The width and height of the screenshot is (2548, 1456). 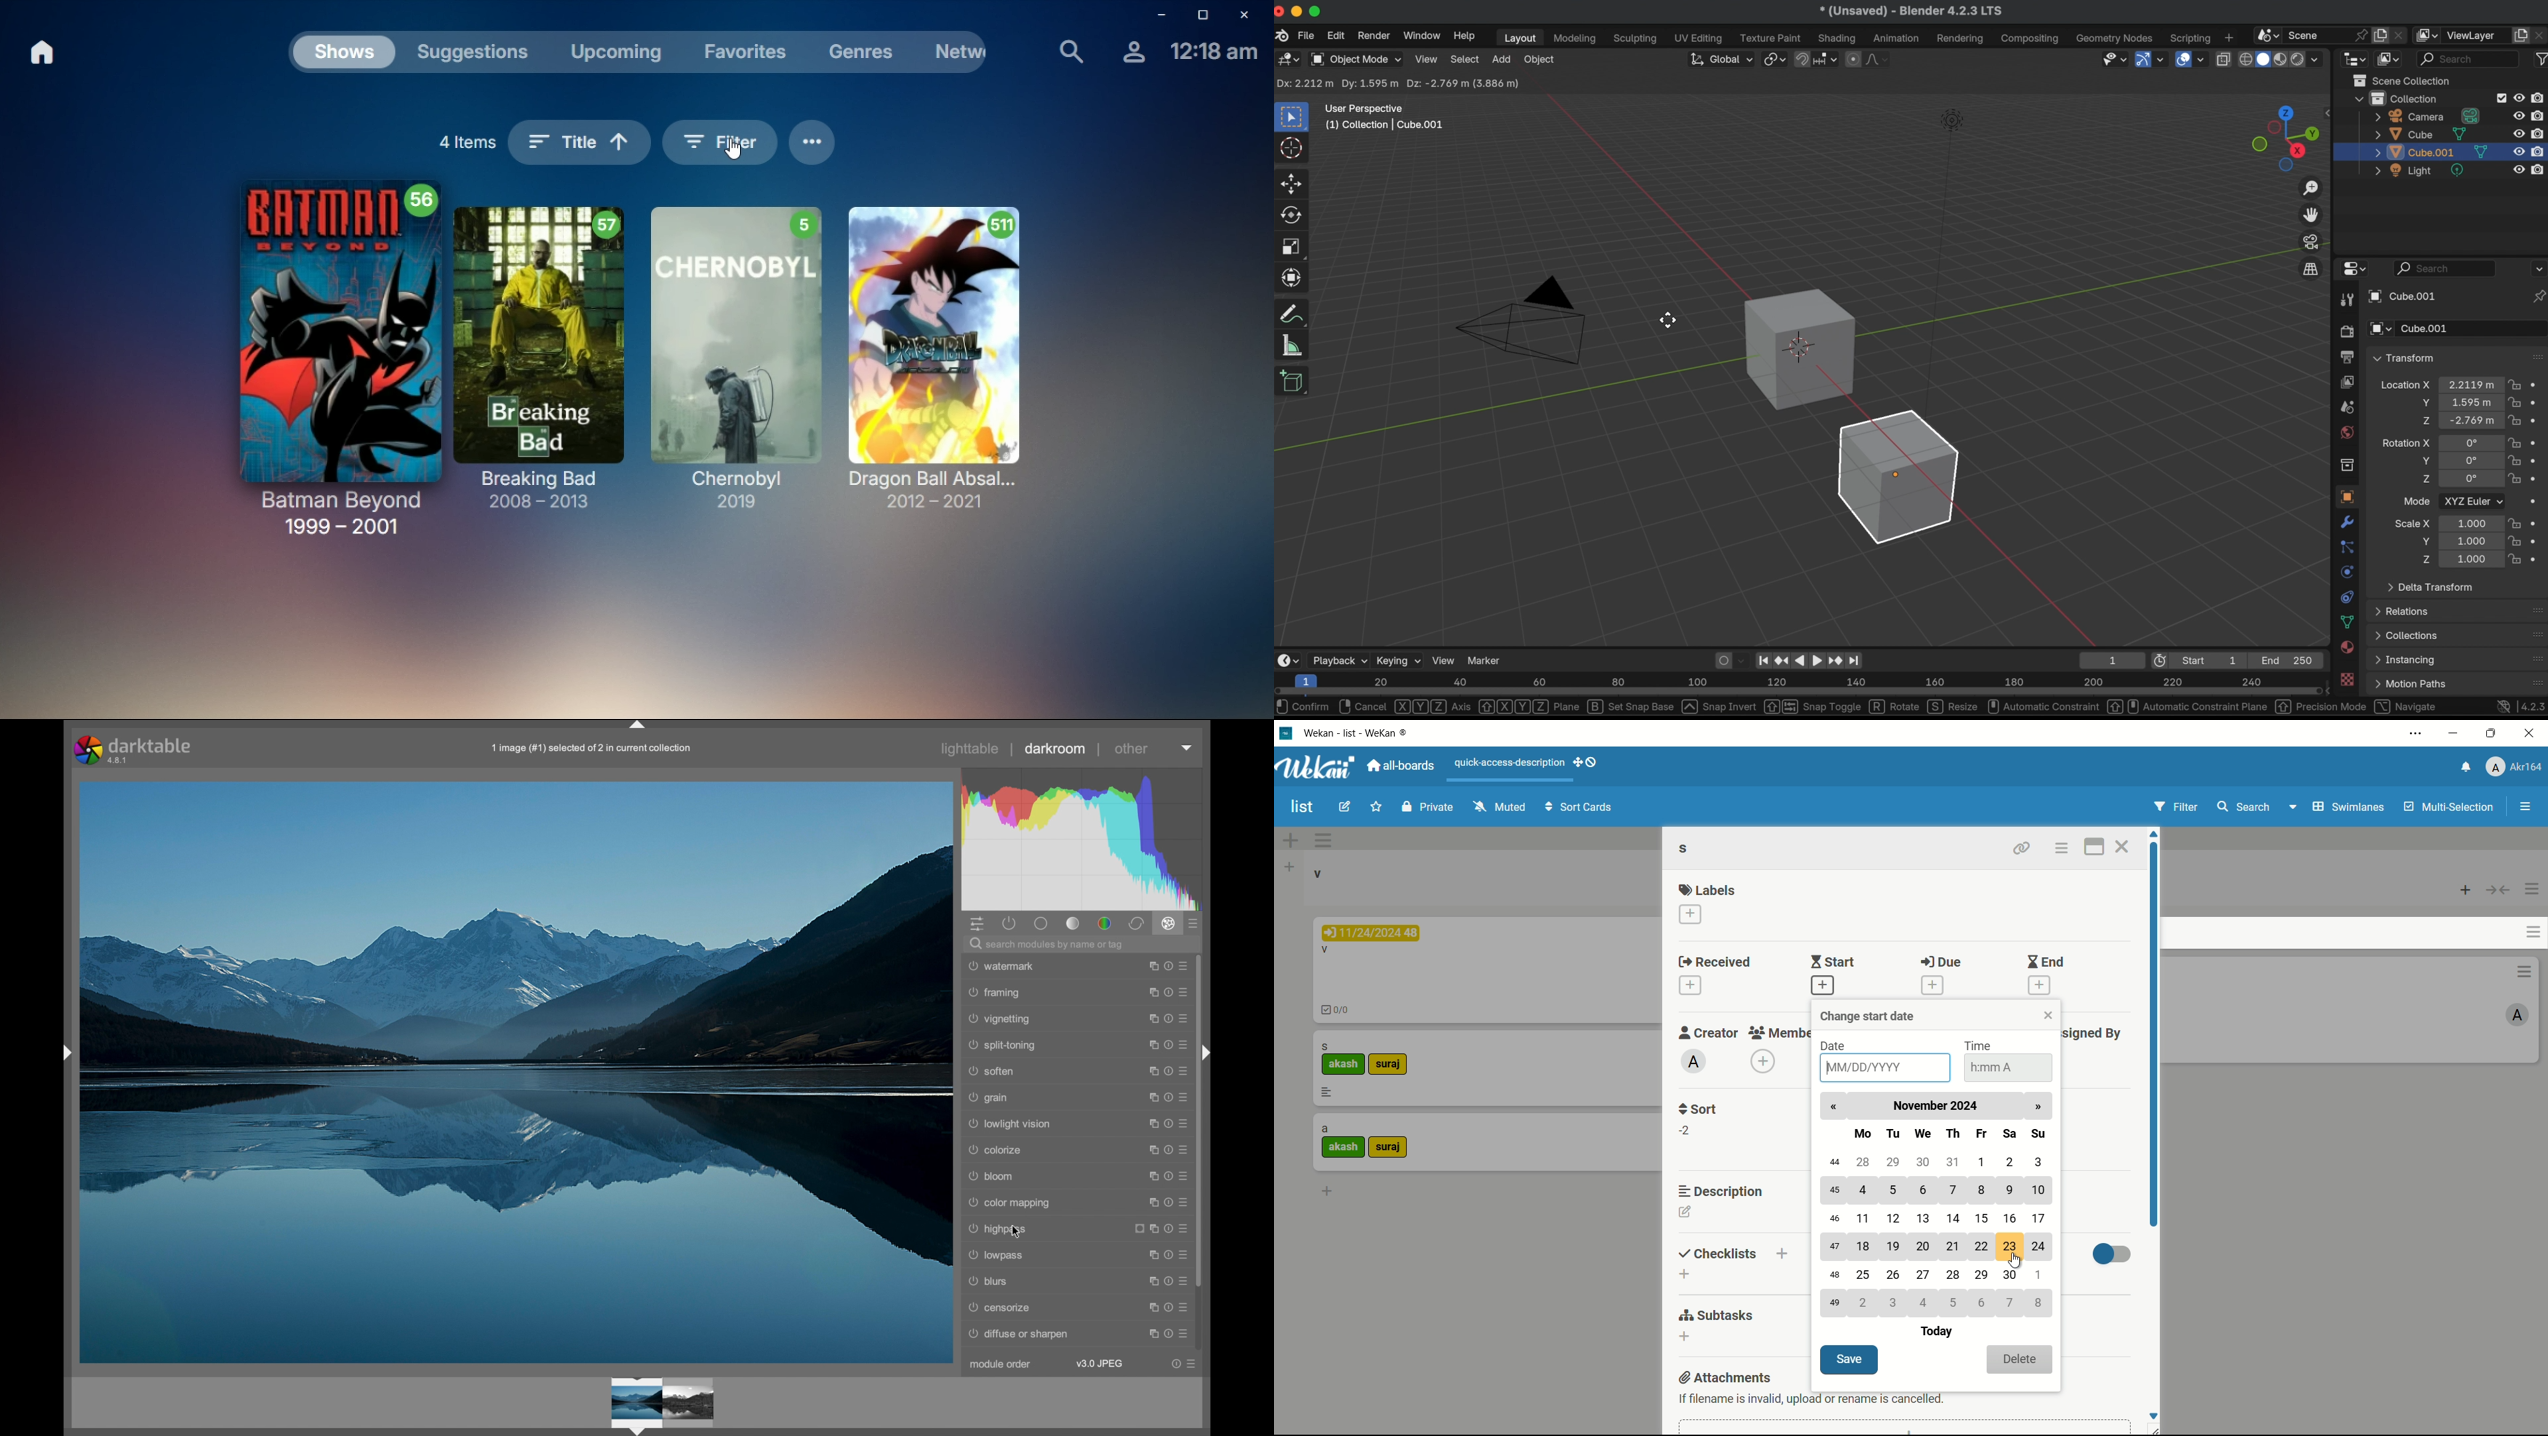 I want to click on darktable, so click(x=134, y=750).